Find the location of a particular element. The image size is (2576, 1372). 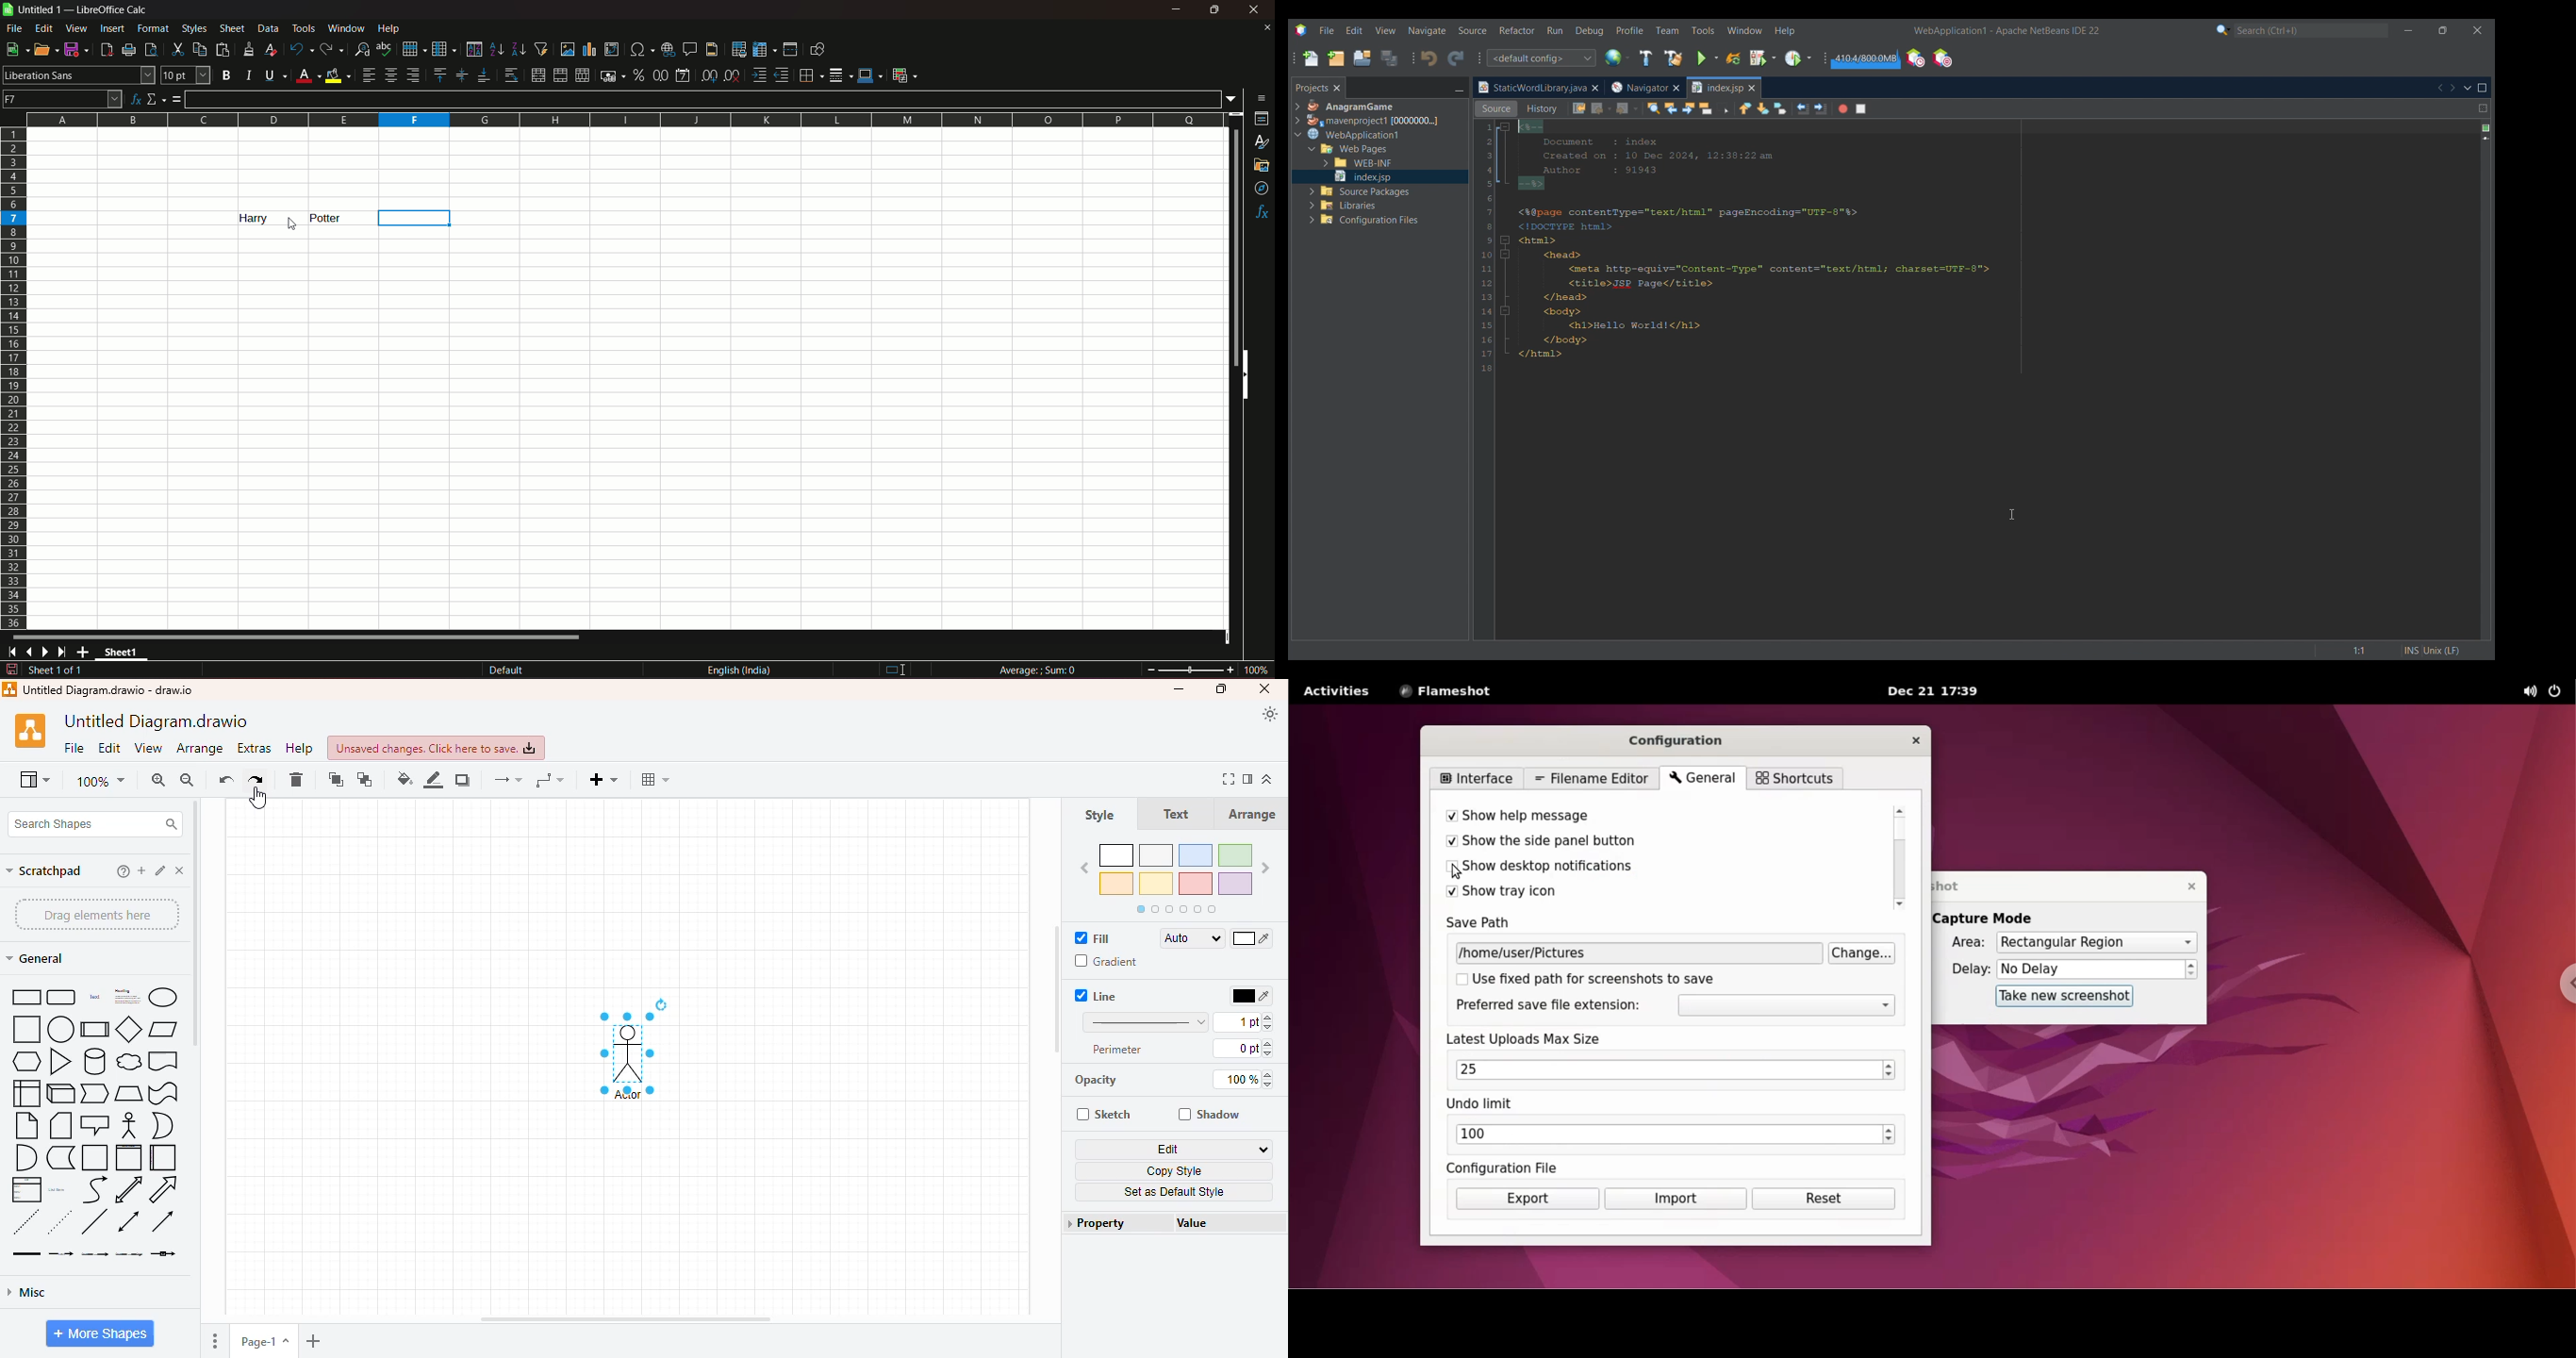

ellipse is located at coordinates (162, 997).